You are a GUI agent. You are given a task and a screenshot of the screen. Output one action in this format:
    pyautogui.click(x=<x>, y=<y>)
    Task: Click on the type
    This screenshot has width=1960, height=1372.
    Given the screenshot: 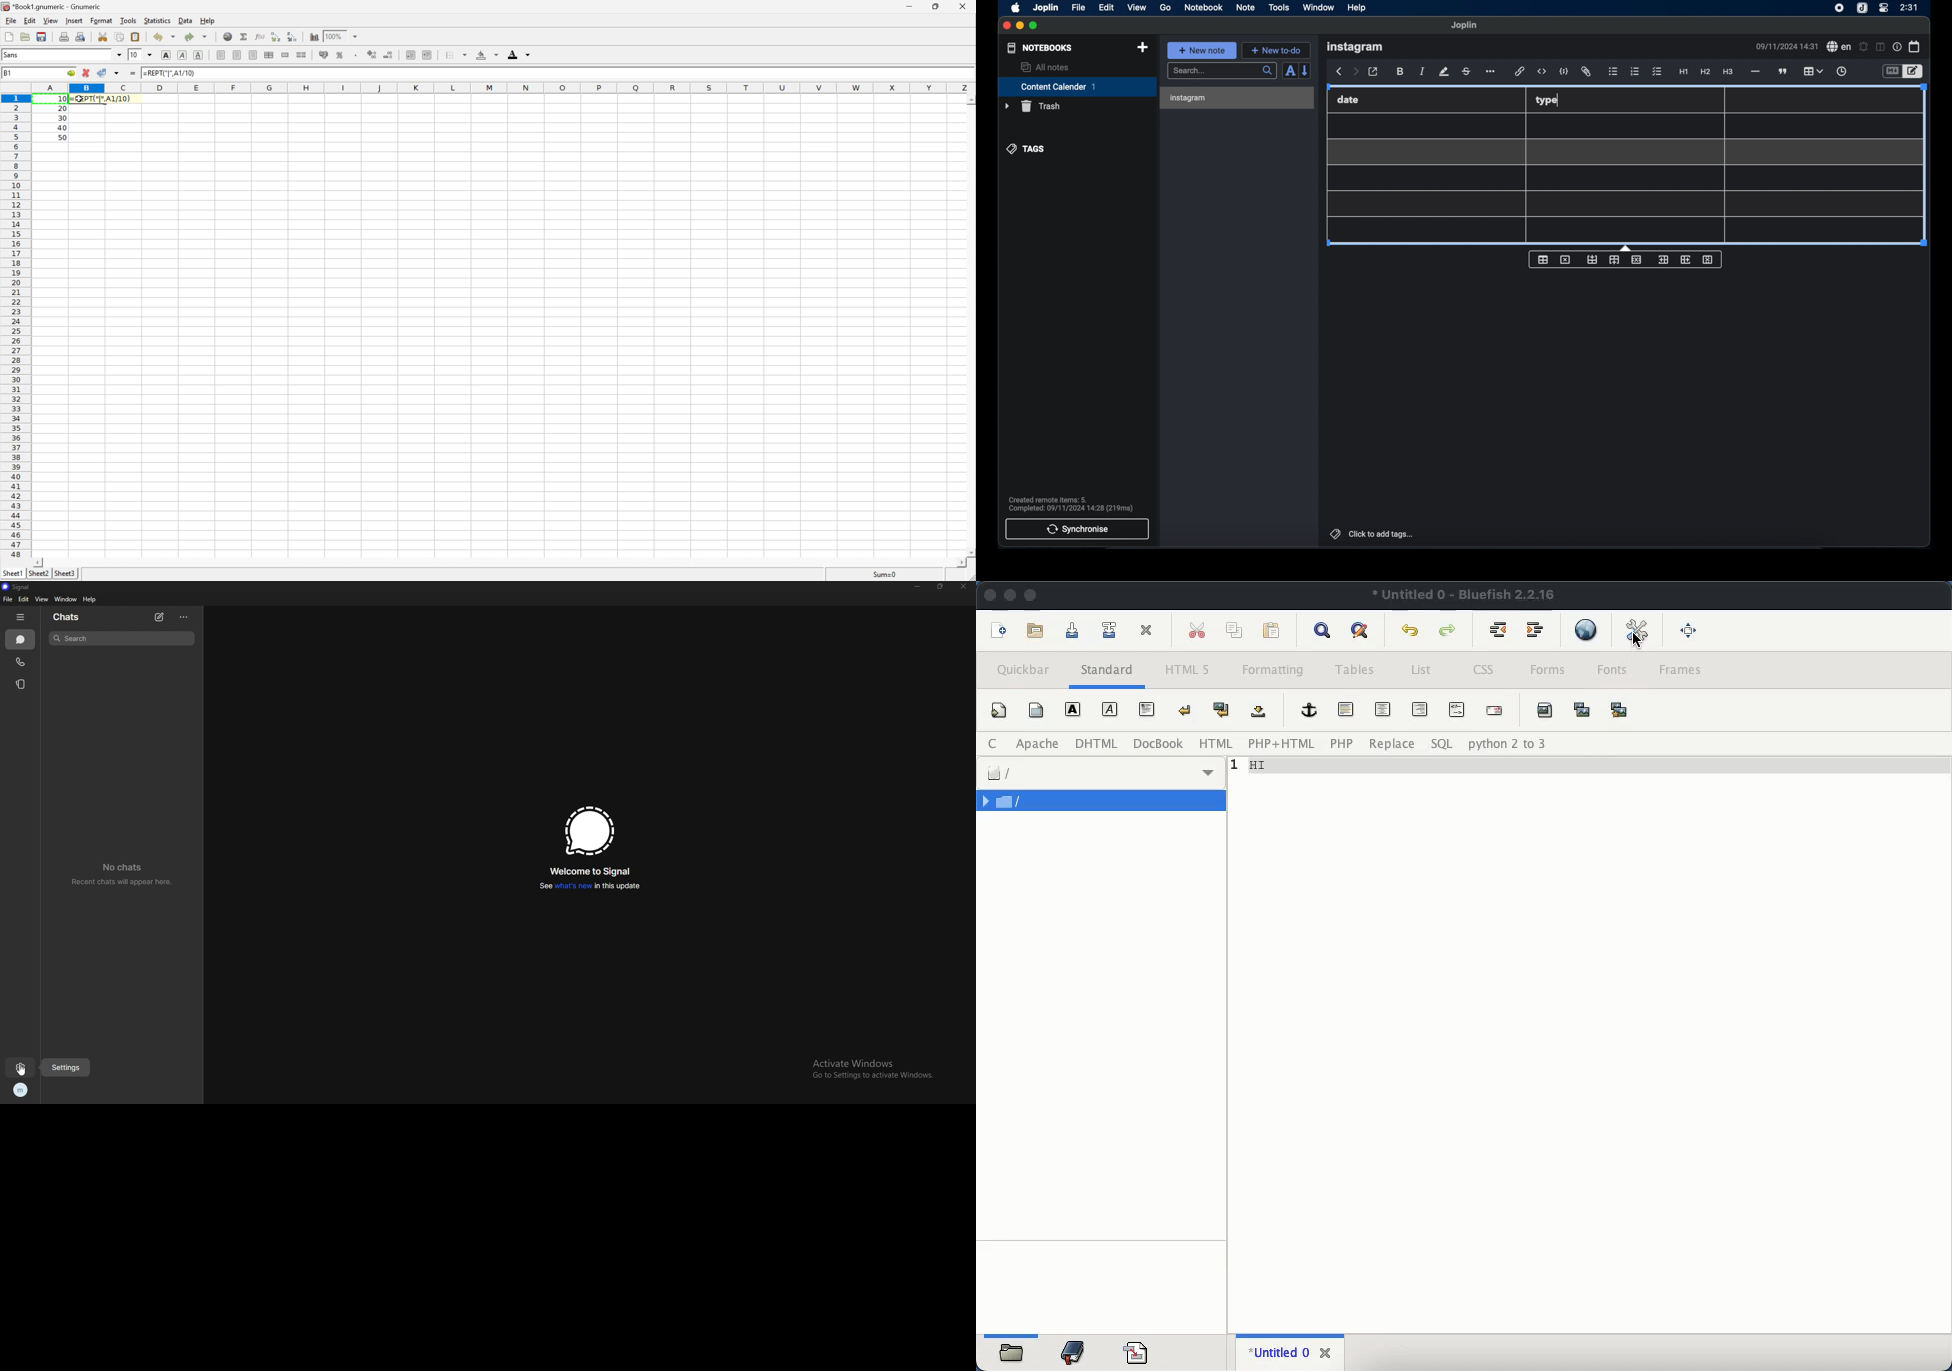 What is the action you would take?
    pyautogui.click(x=1547, y=100)
    